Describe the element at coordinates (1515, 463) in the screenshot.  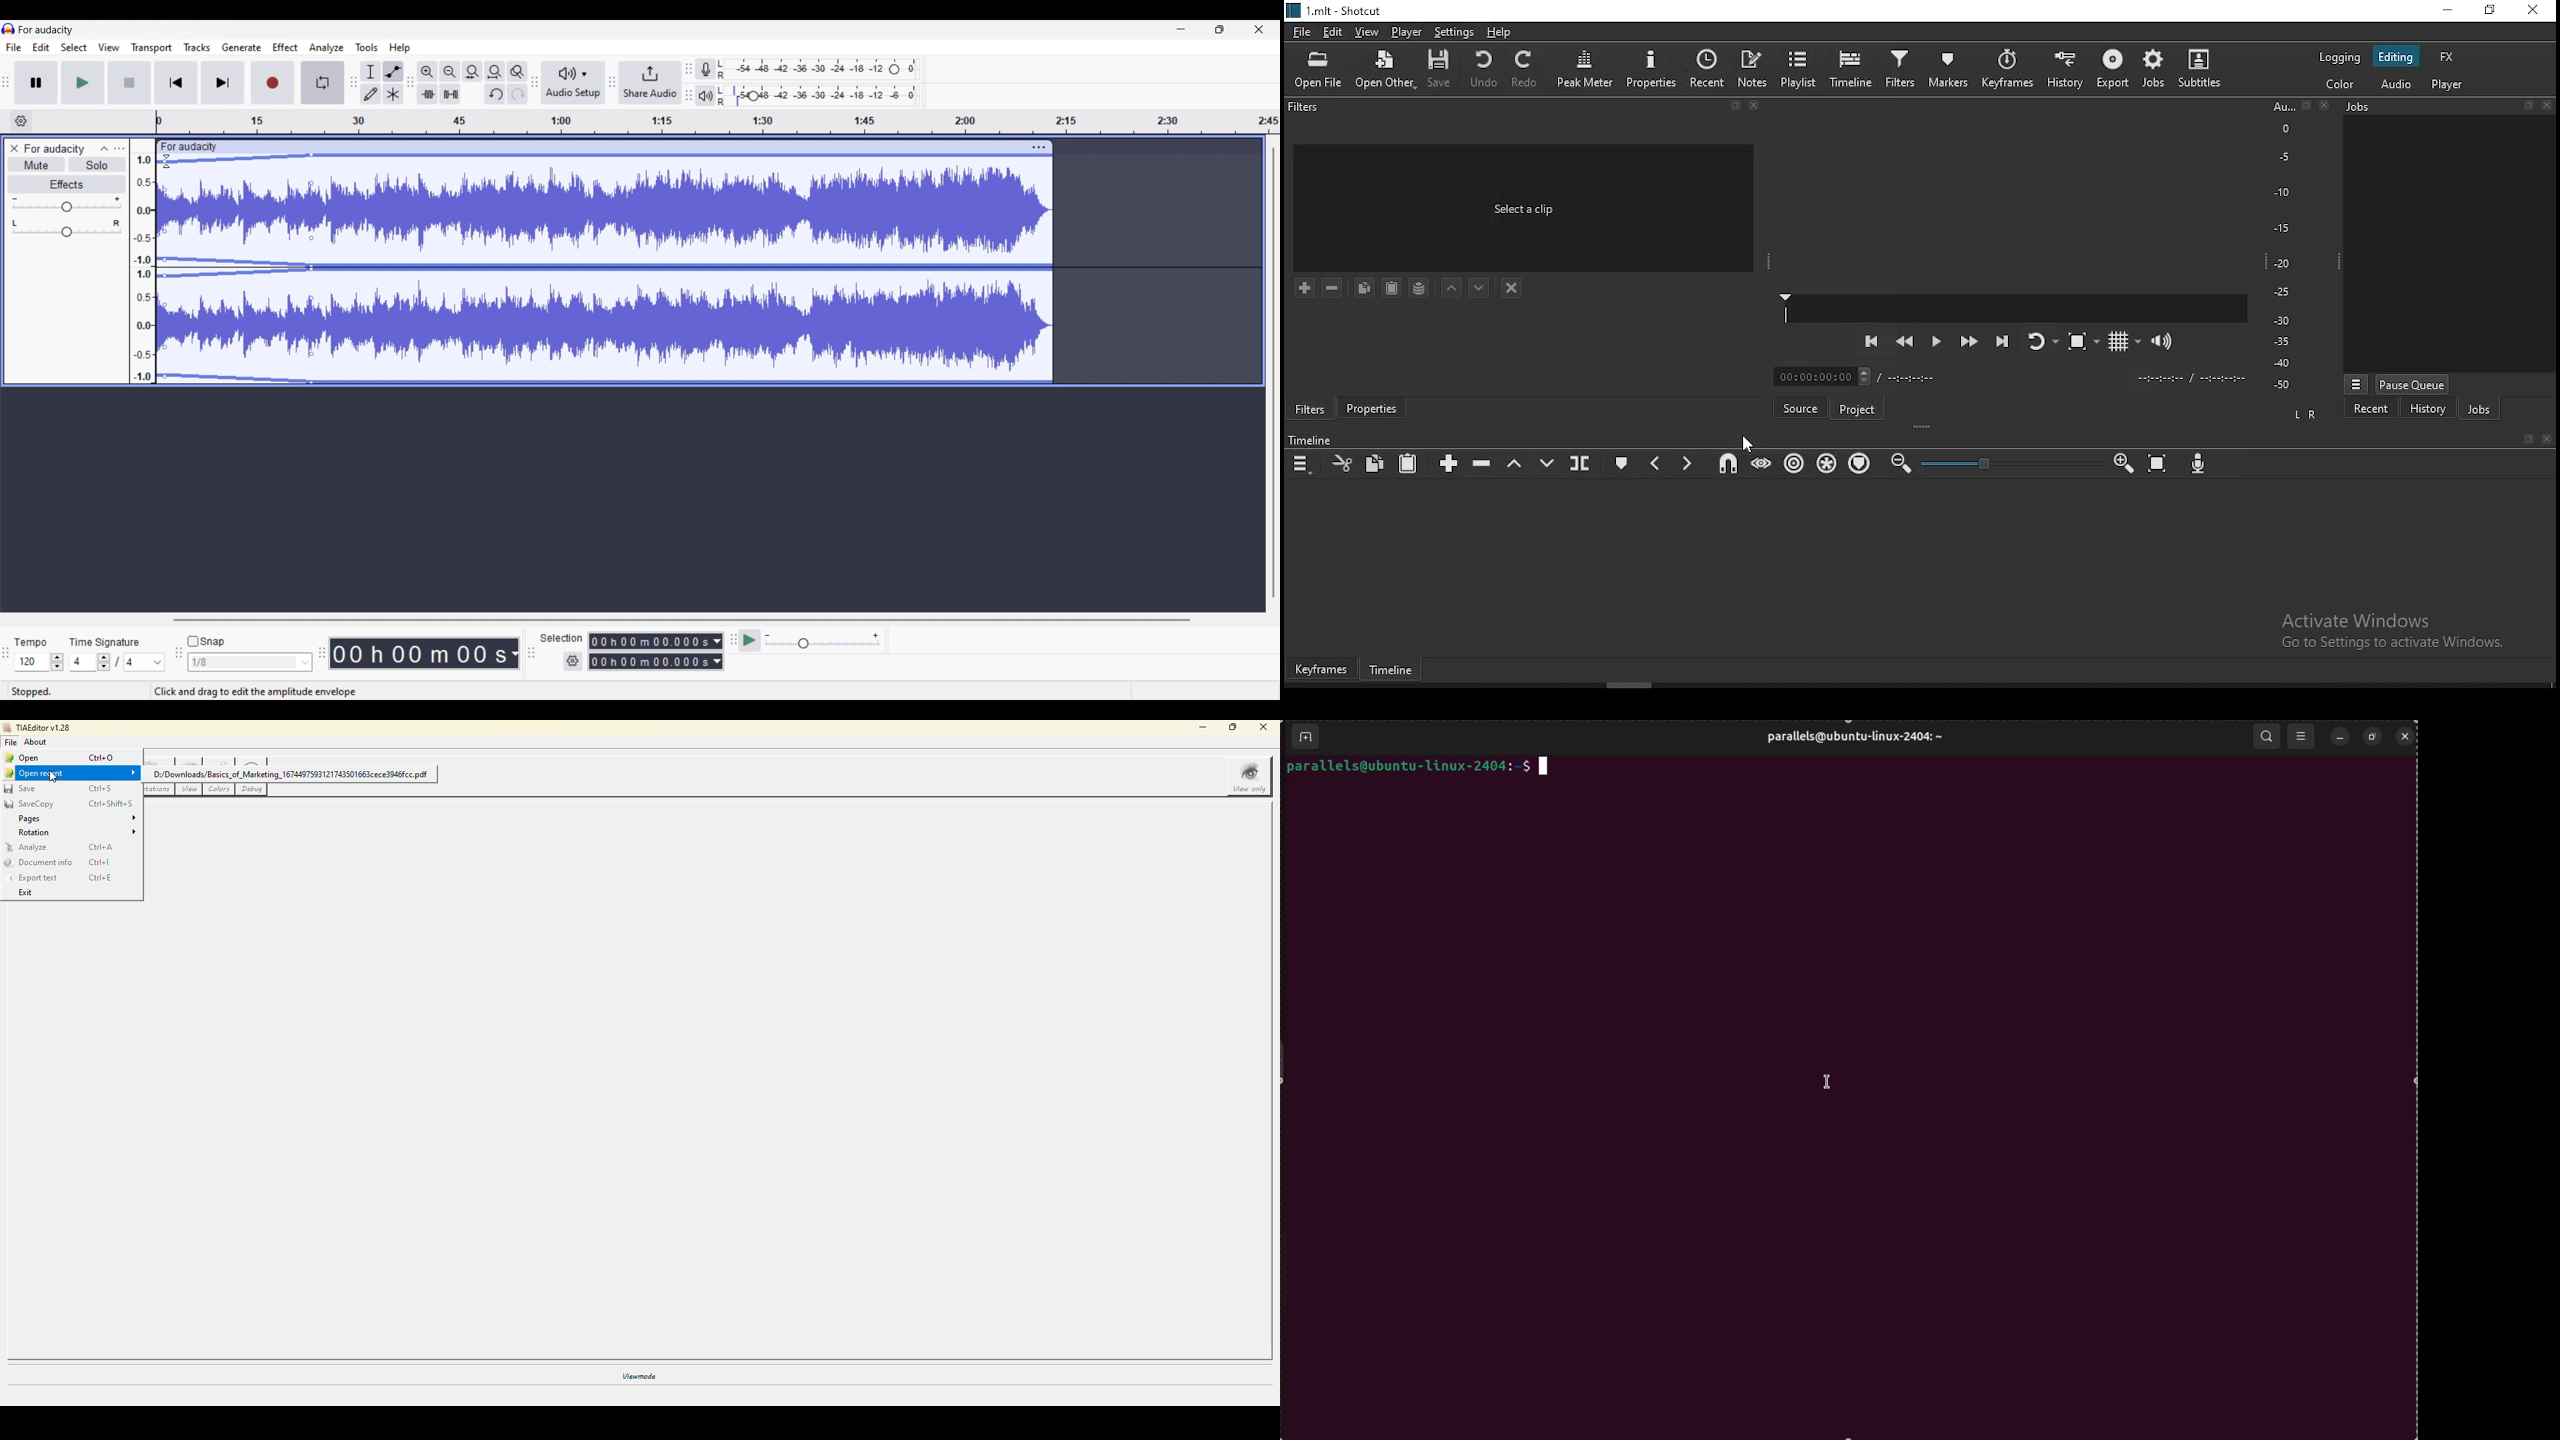
I see `lift` at that location.